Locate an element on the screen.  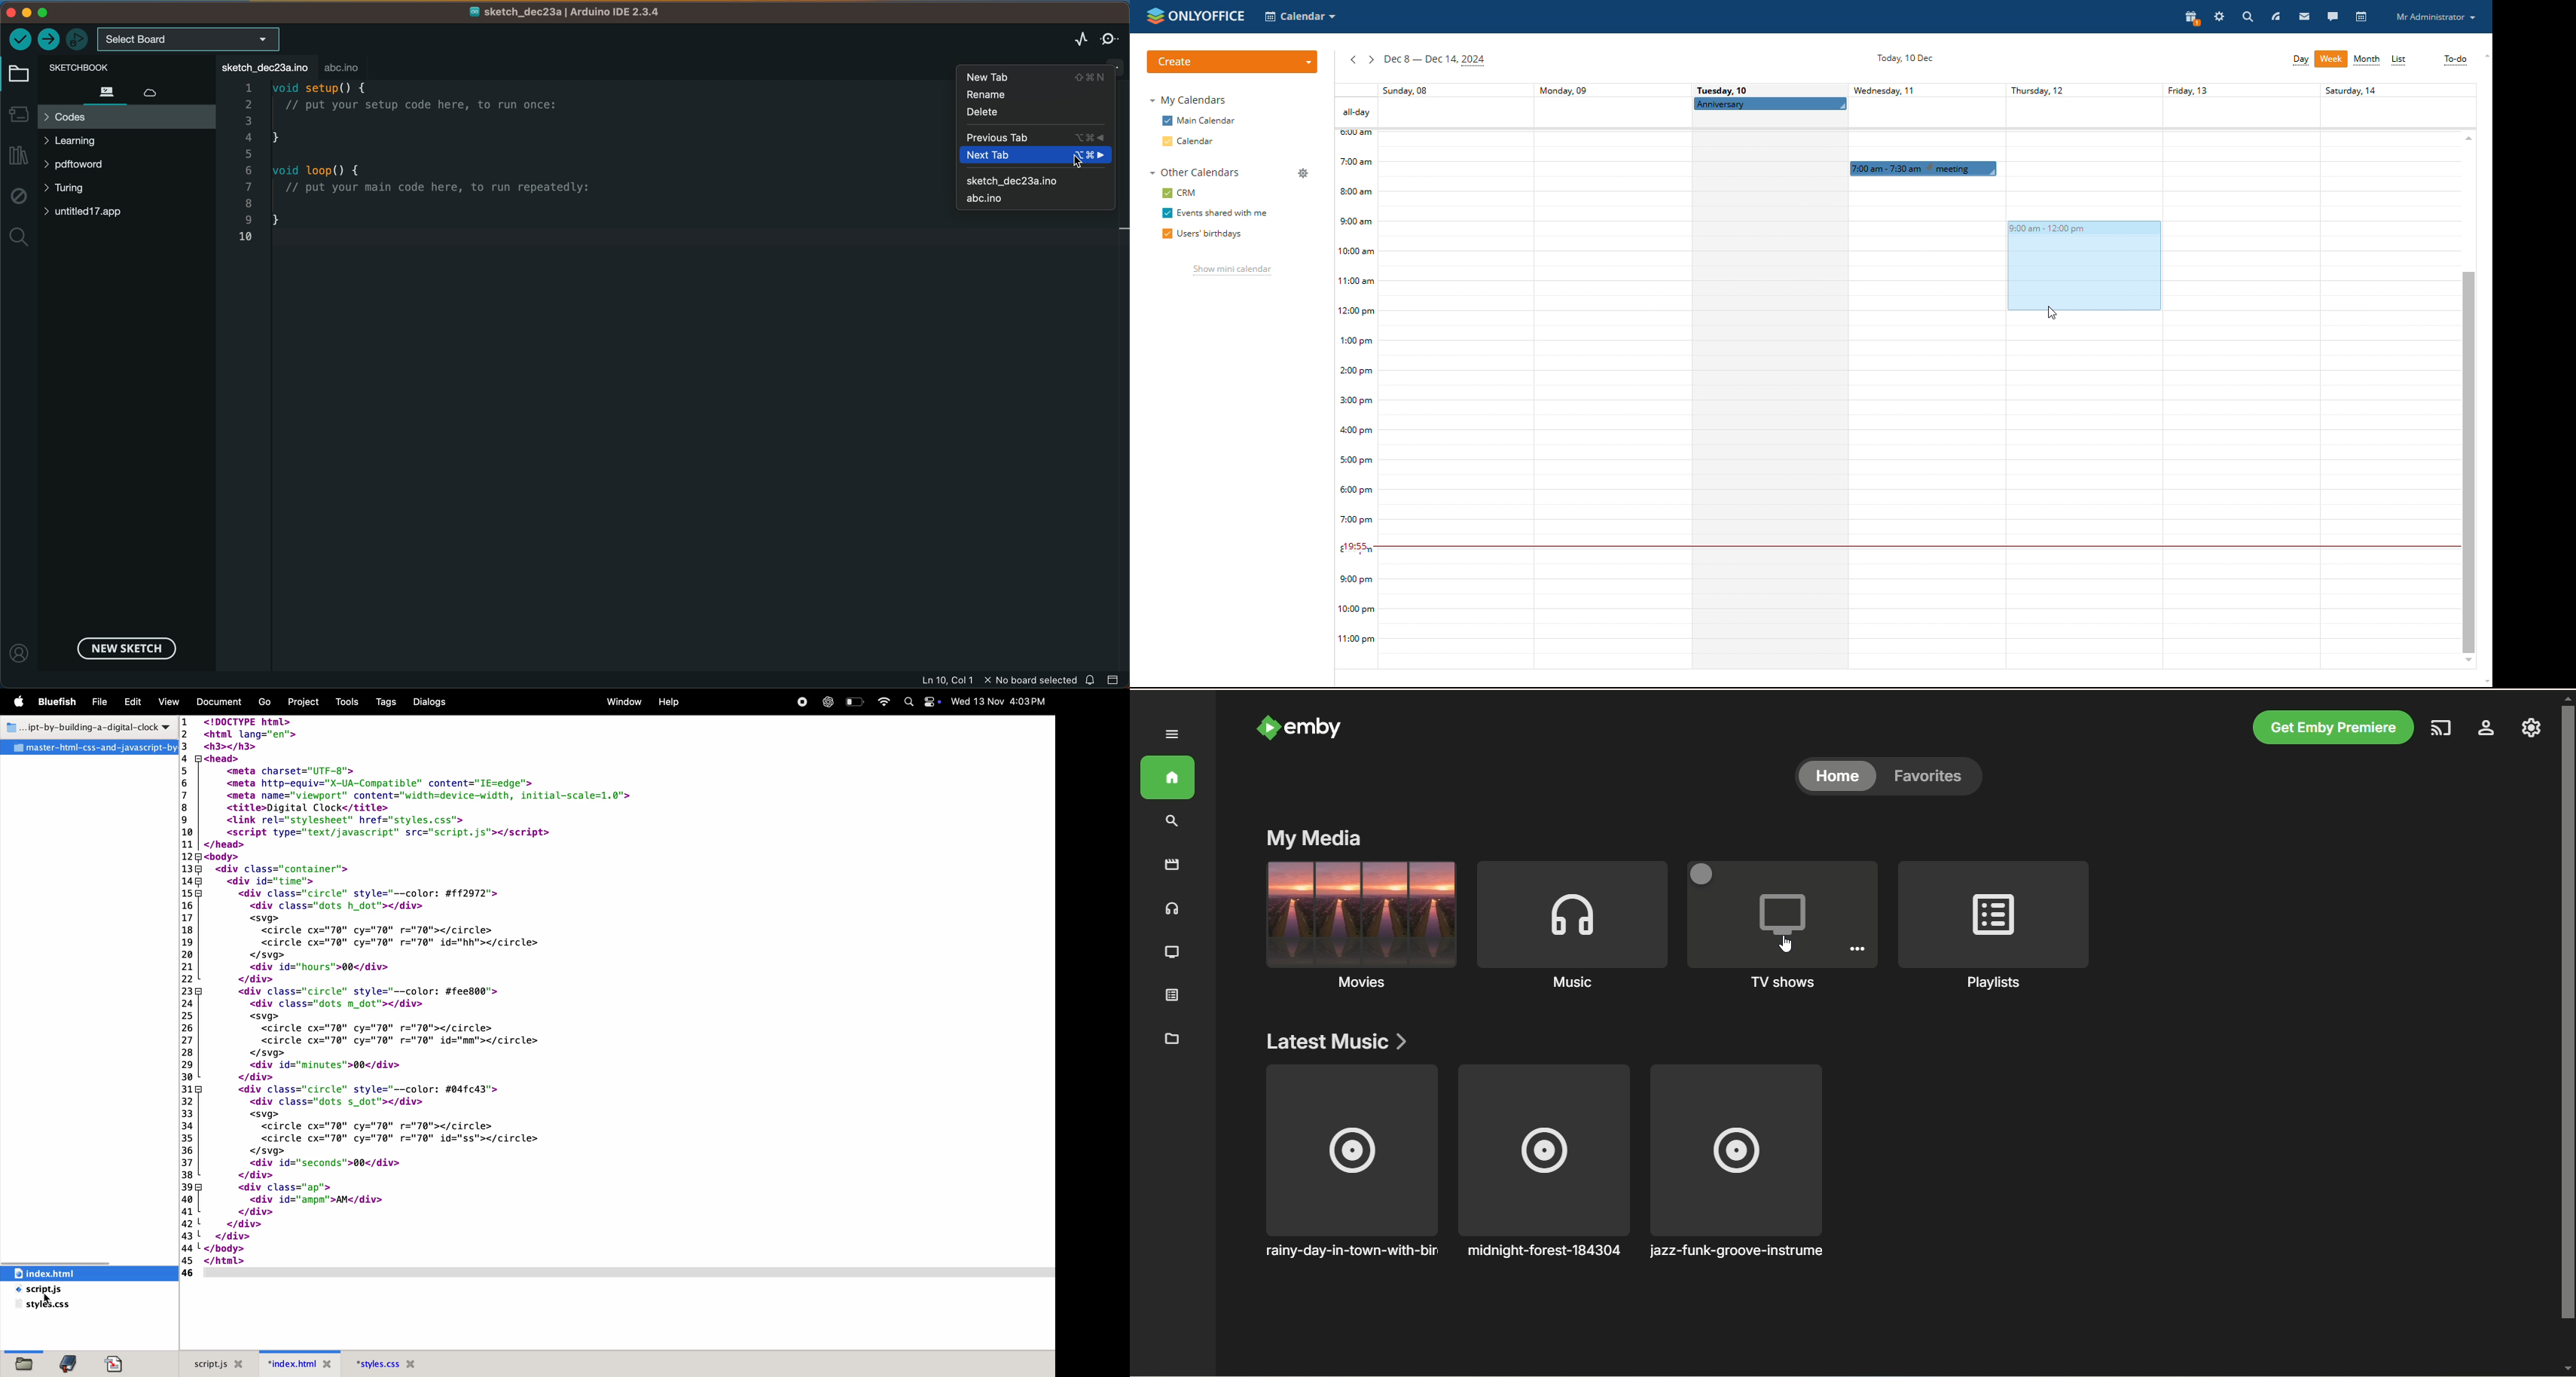
Style.css is located at coordinates (395, 1363).